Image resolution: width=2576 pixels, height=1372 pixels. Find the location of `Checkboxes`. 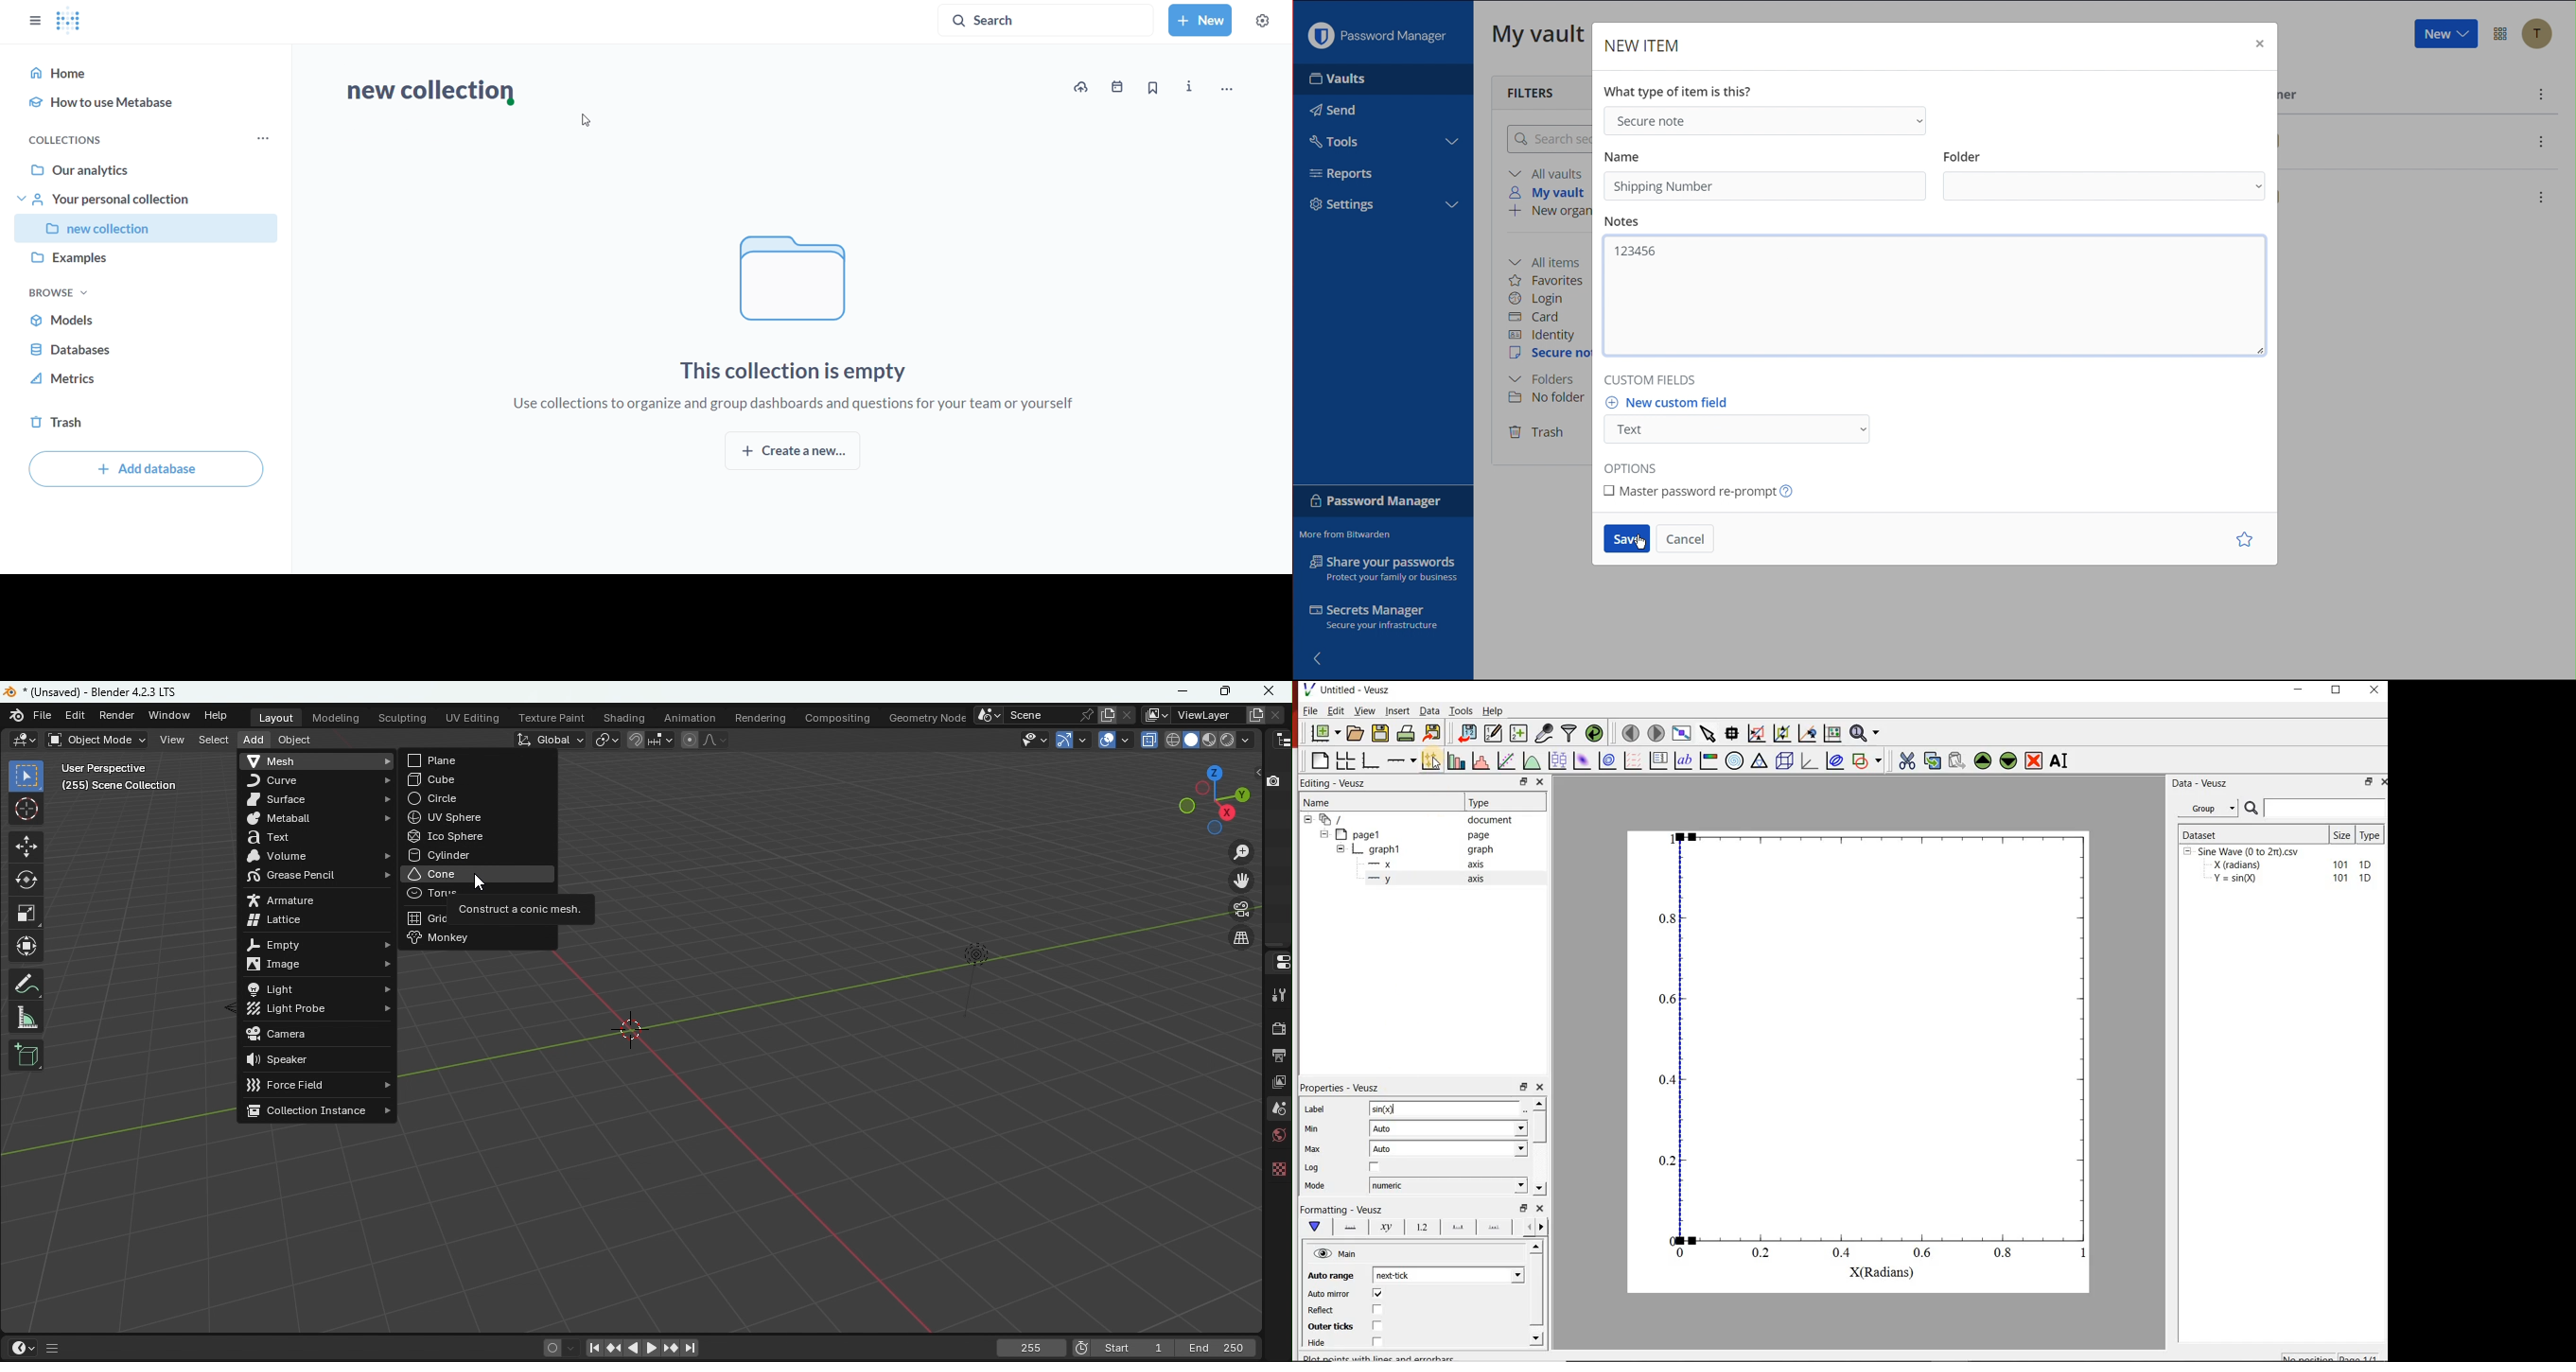

Checkboxes is located at coordinates (1374, 1318).